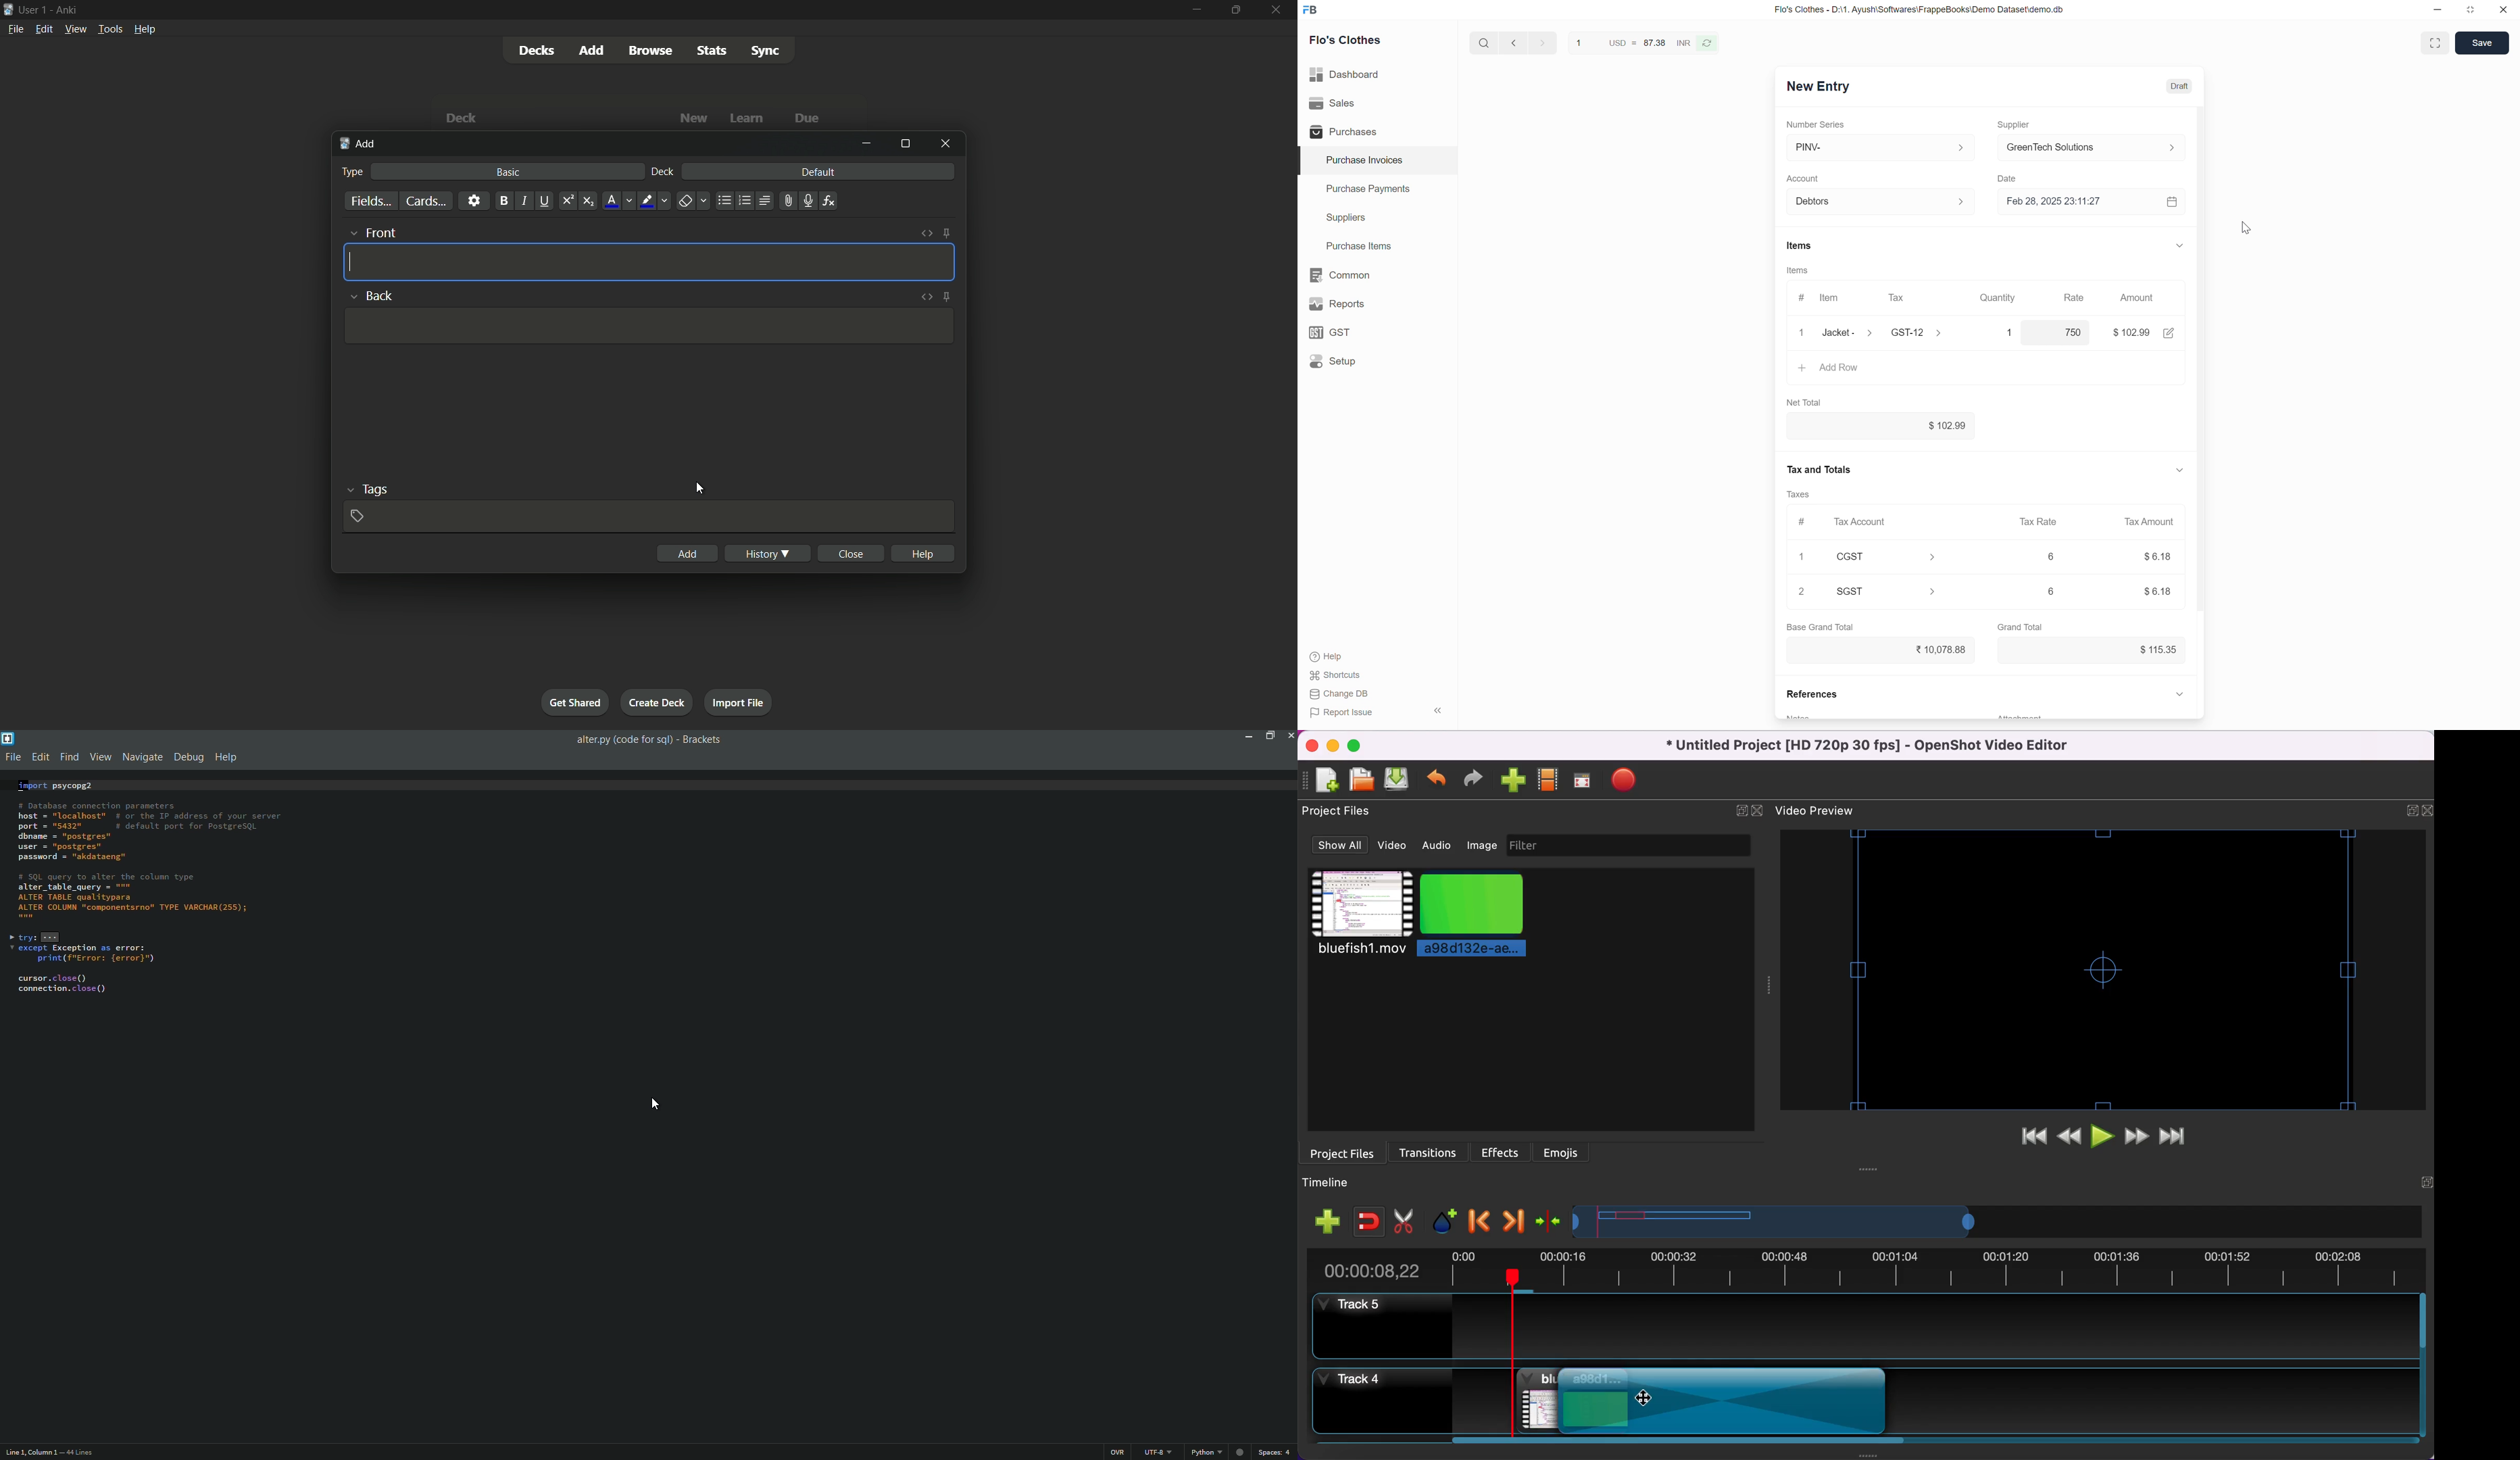 Image resolution: width=2520 pixels, height=1484 pixels. Describe the element at coordinates (2015, 125) in the screenshot. I see `Supplier` at that location.